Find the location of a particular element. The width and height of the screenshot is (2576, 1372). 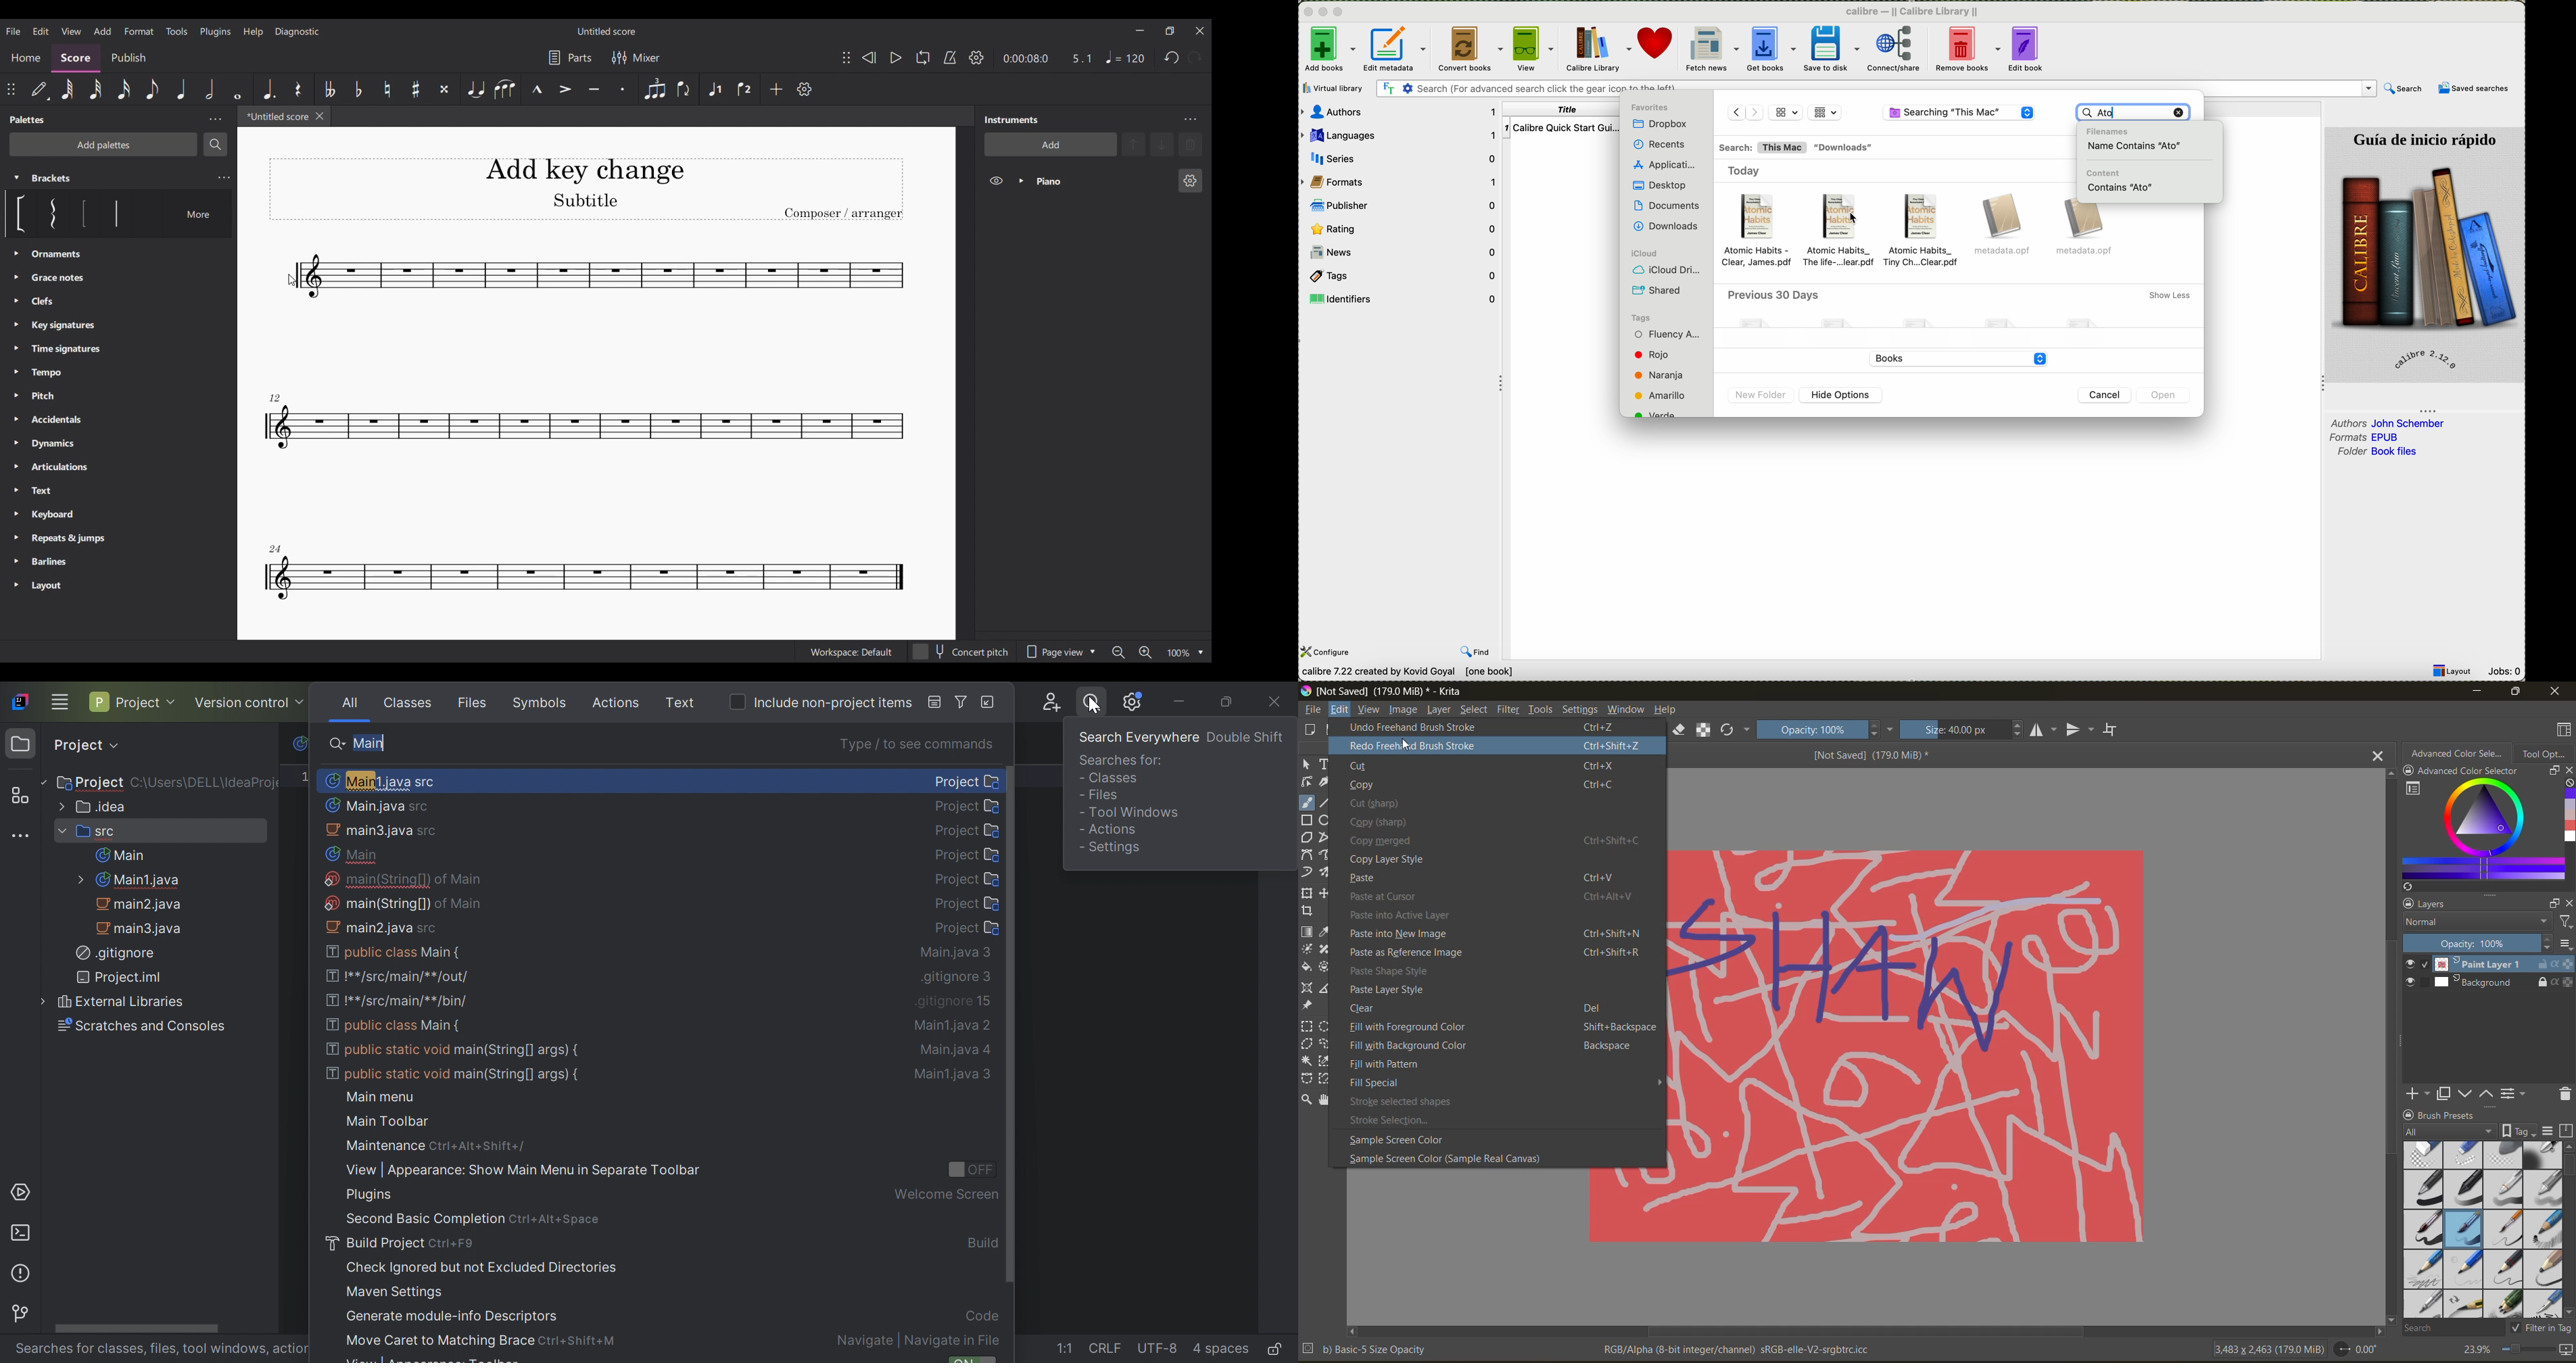

Generate module-info Descriptions is located at coordinates (453, 1317).